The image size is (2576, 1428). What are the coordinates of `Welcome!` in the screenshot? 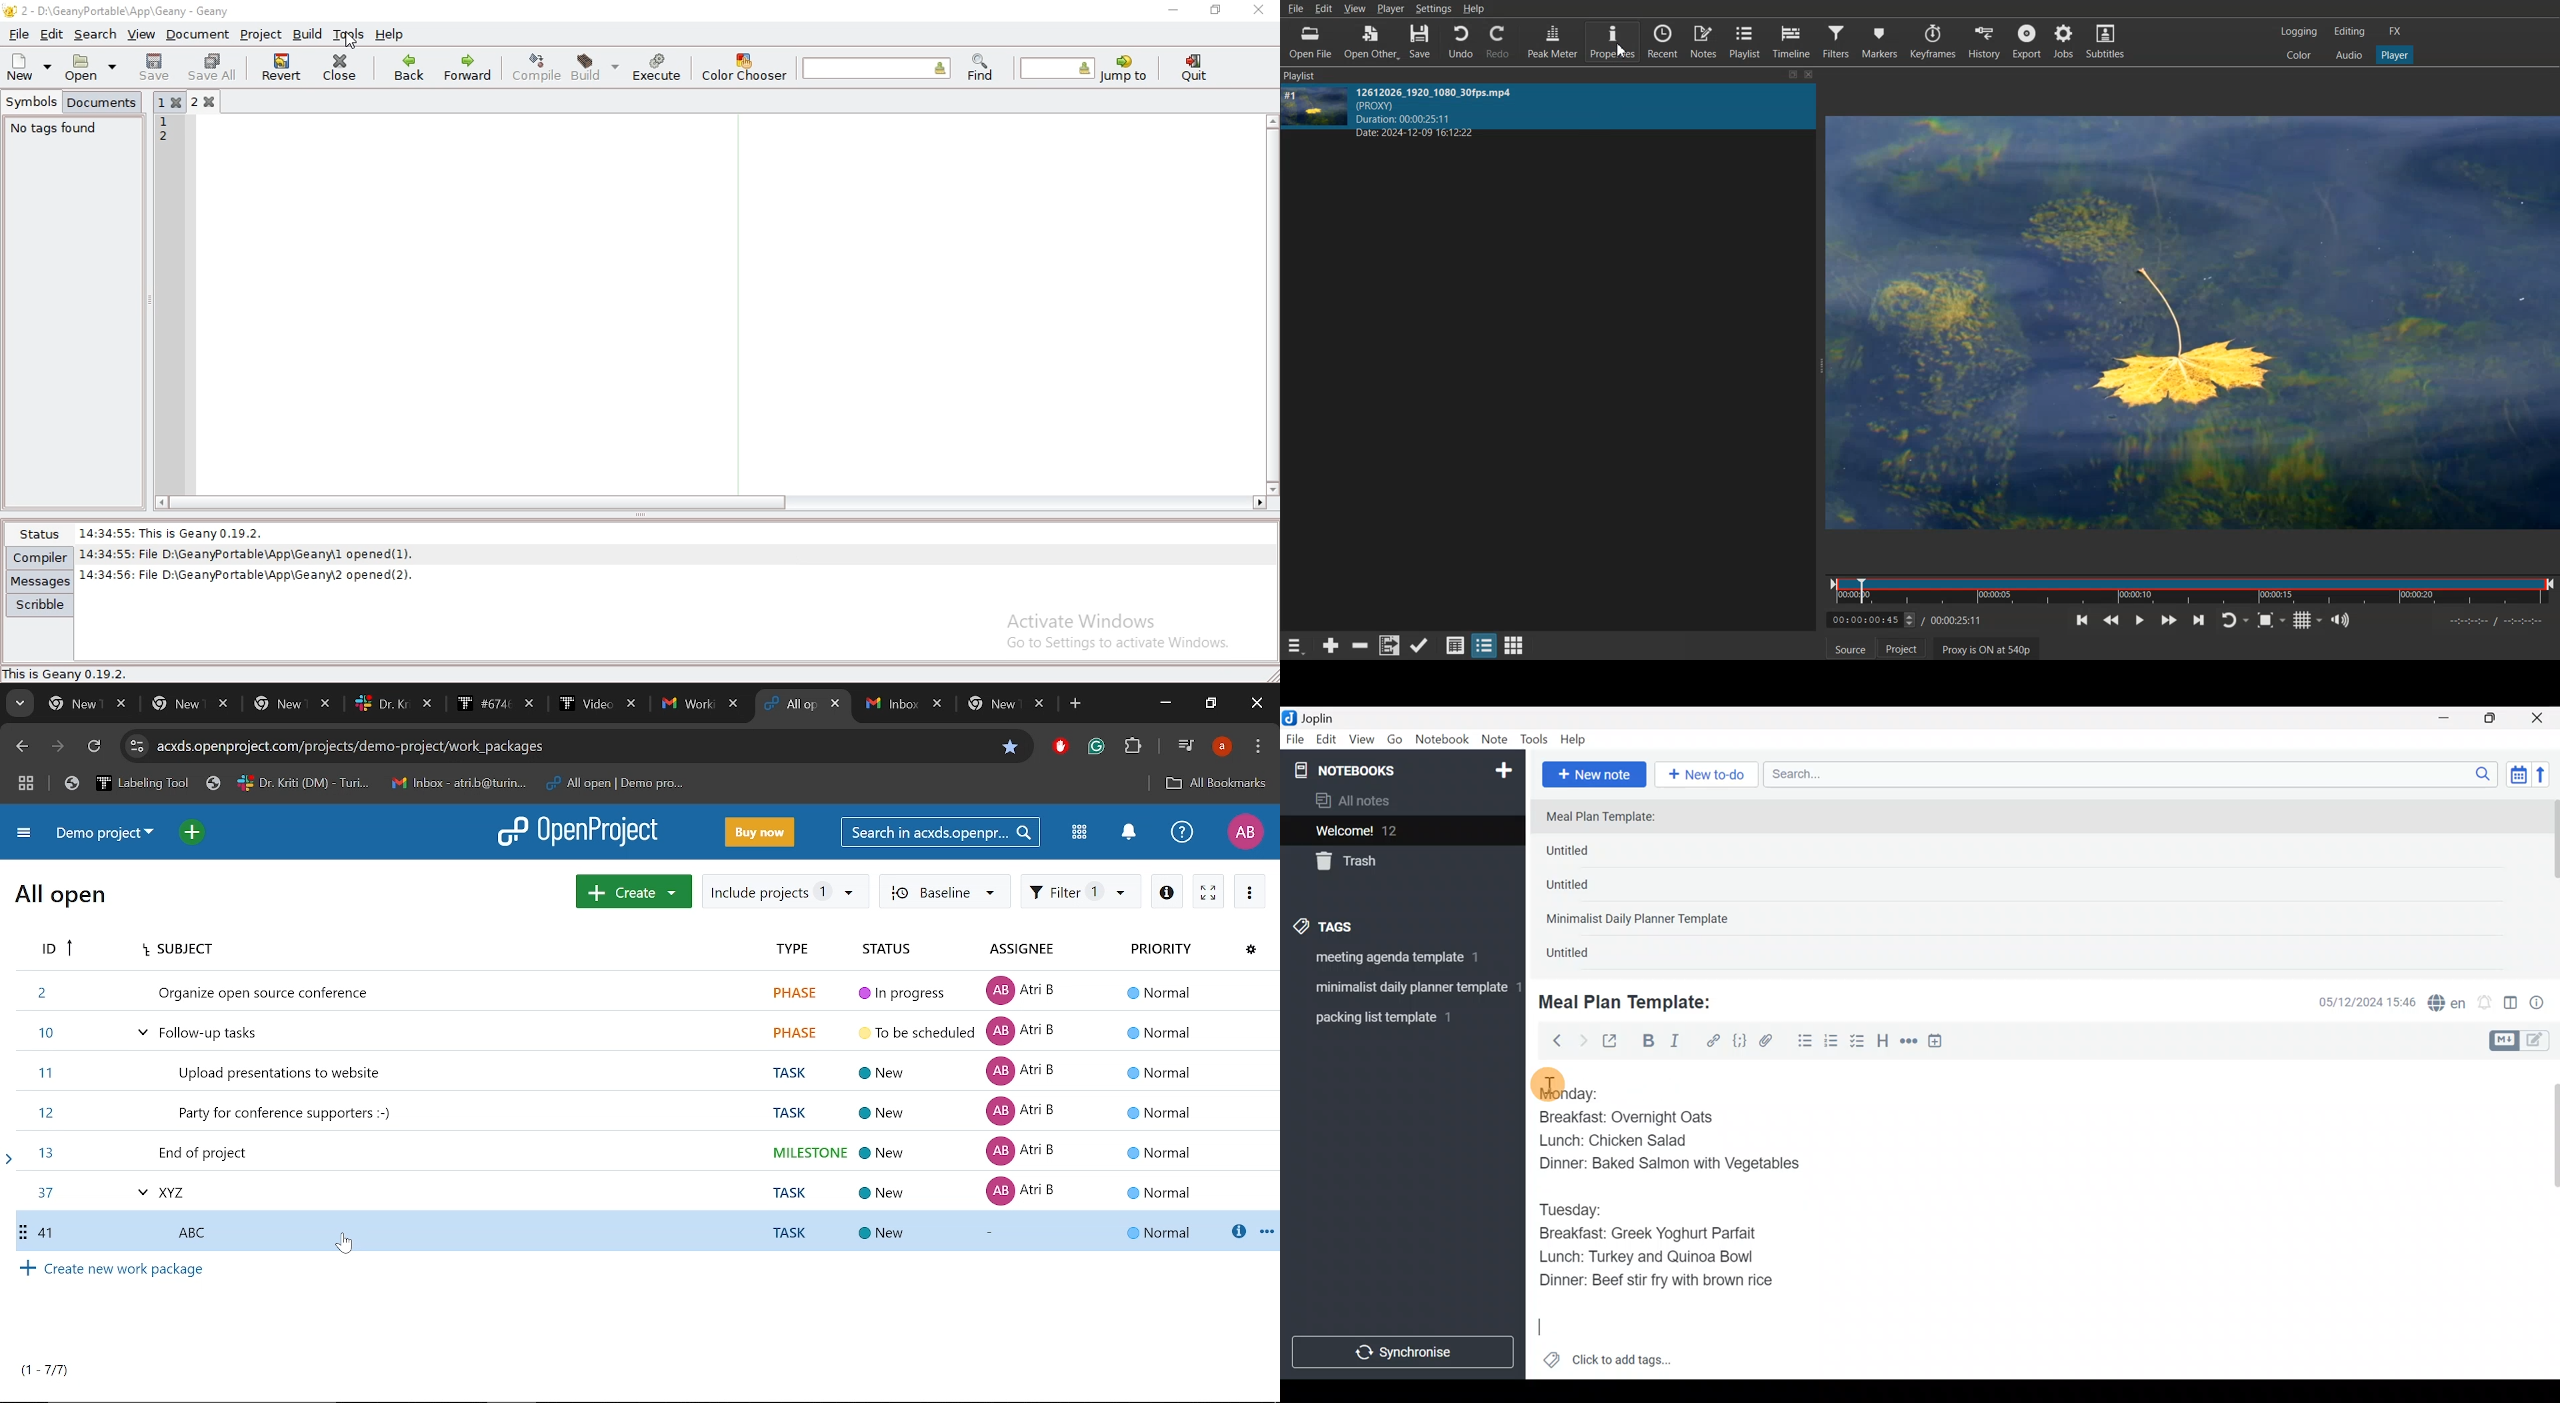 It's located at (1401, 832).